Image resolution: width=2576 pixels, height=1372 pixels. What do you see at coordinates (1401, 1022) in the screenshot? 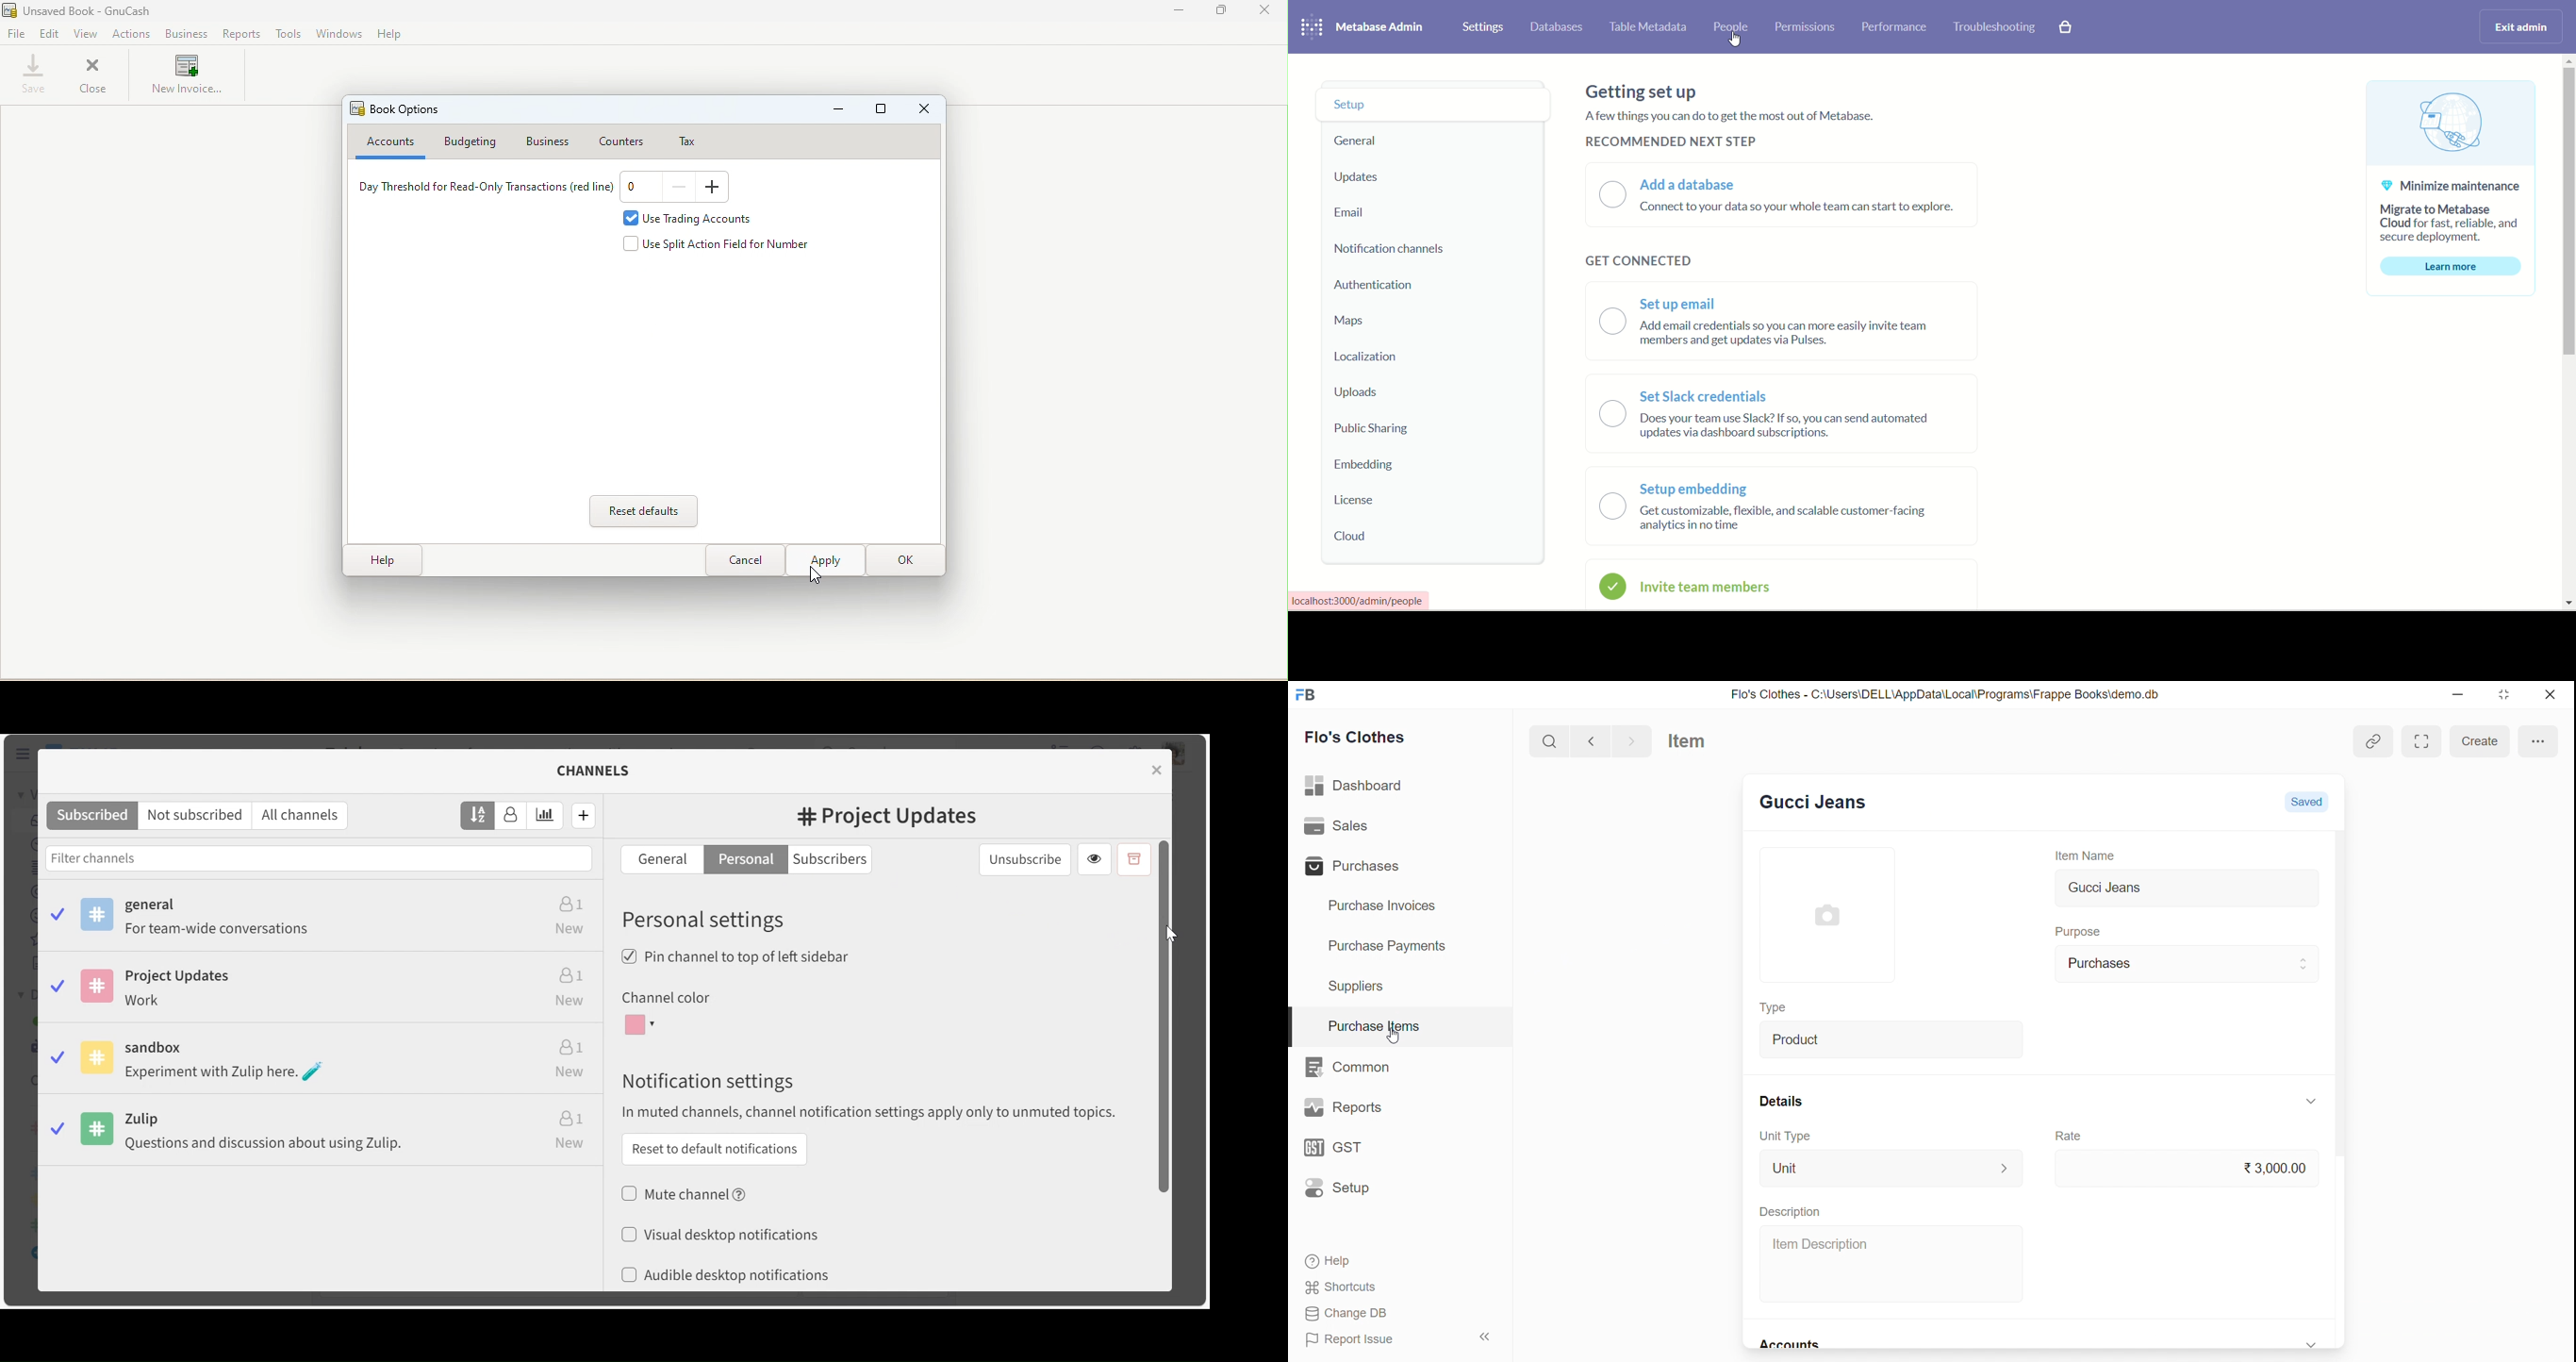
I see `Purchase Items` at bounding box center [1401, 1022].